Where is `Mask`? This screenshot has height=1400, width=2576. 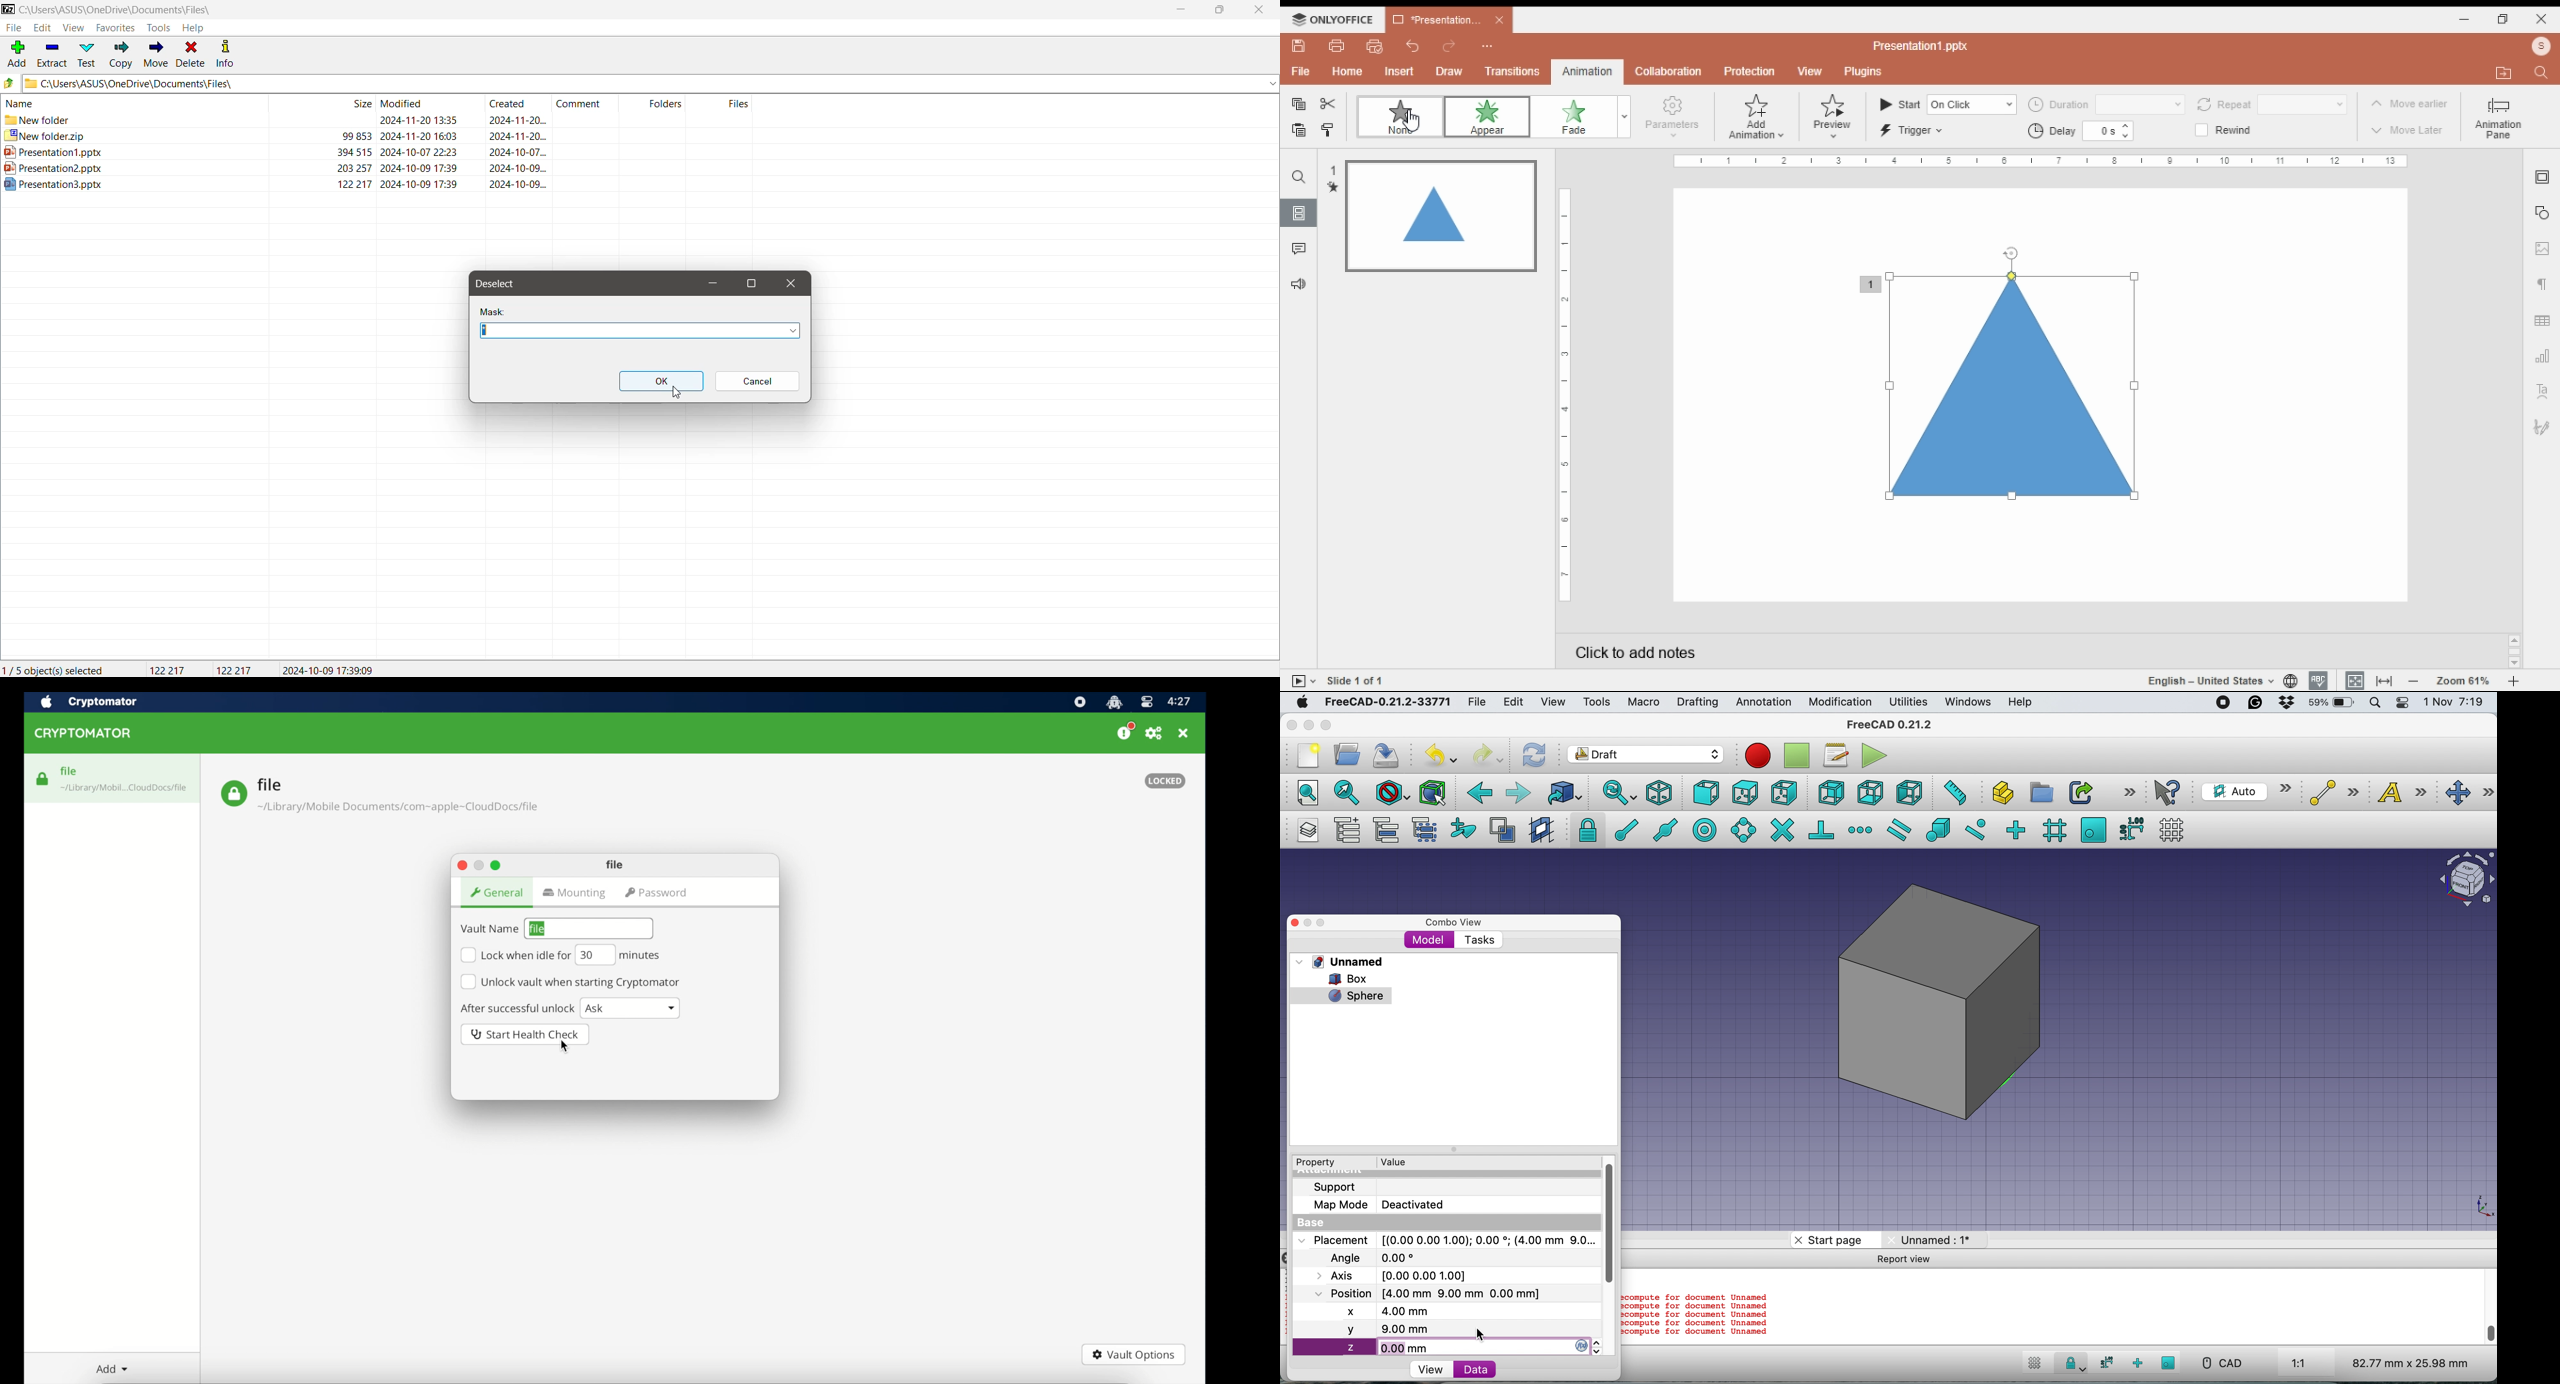
Mask is located at coordinates (497, 311).